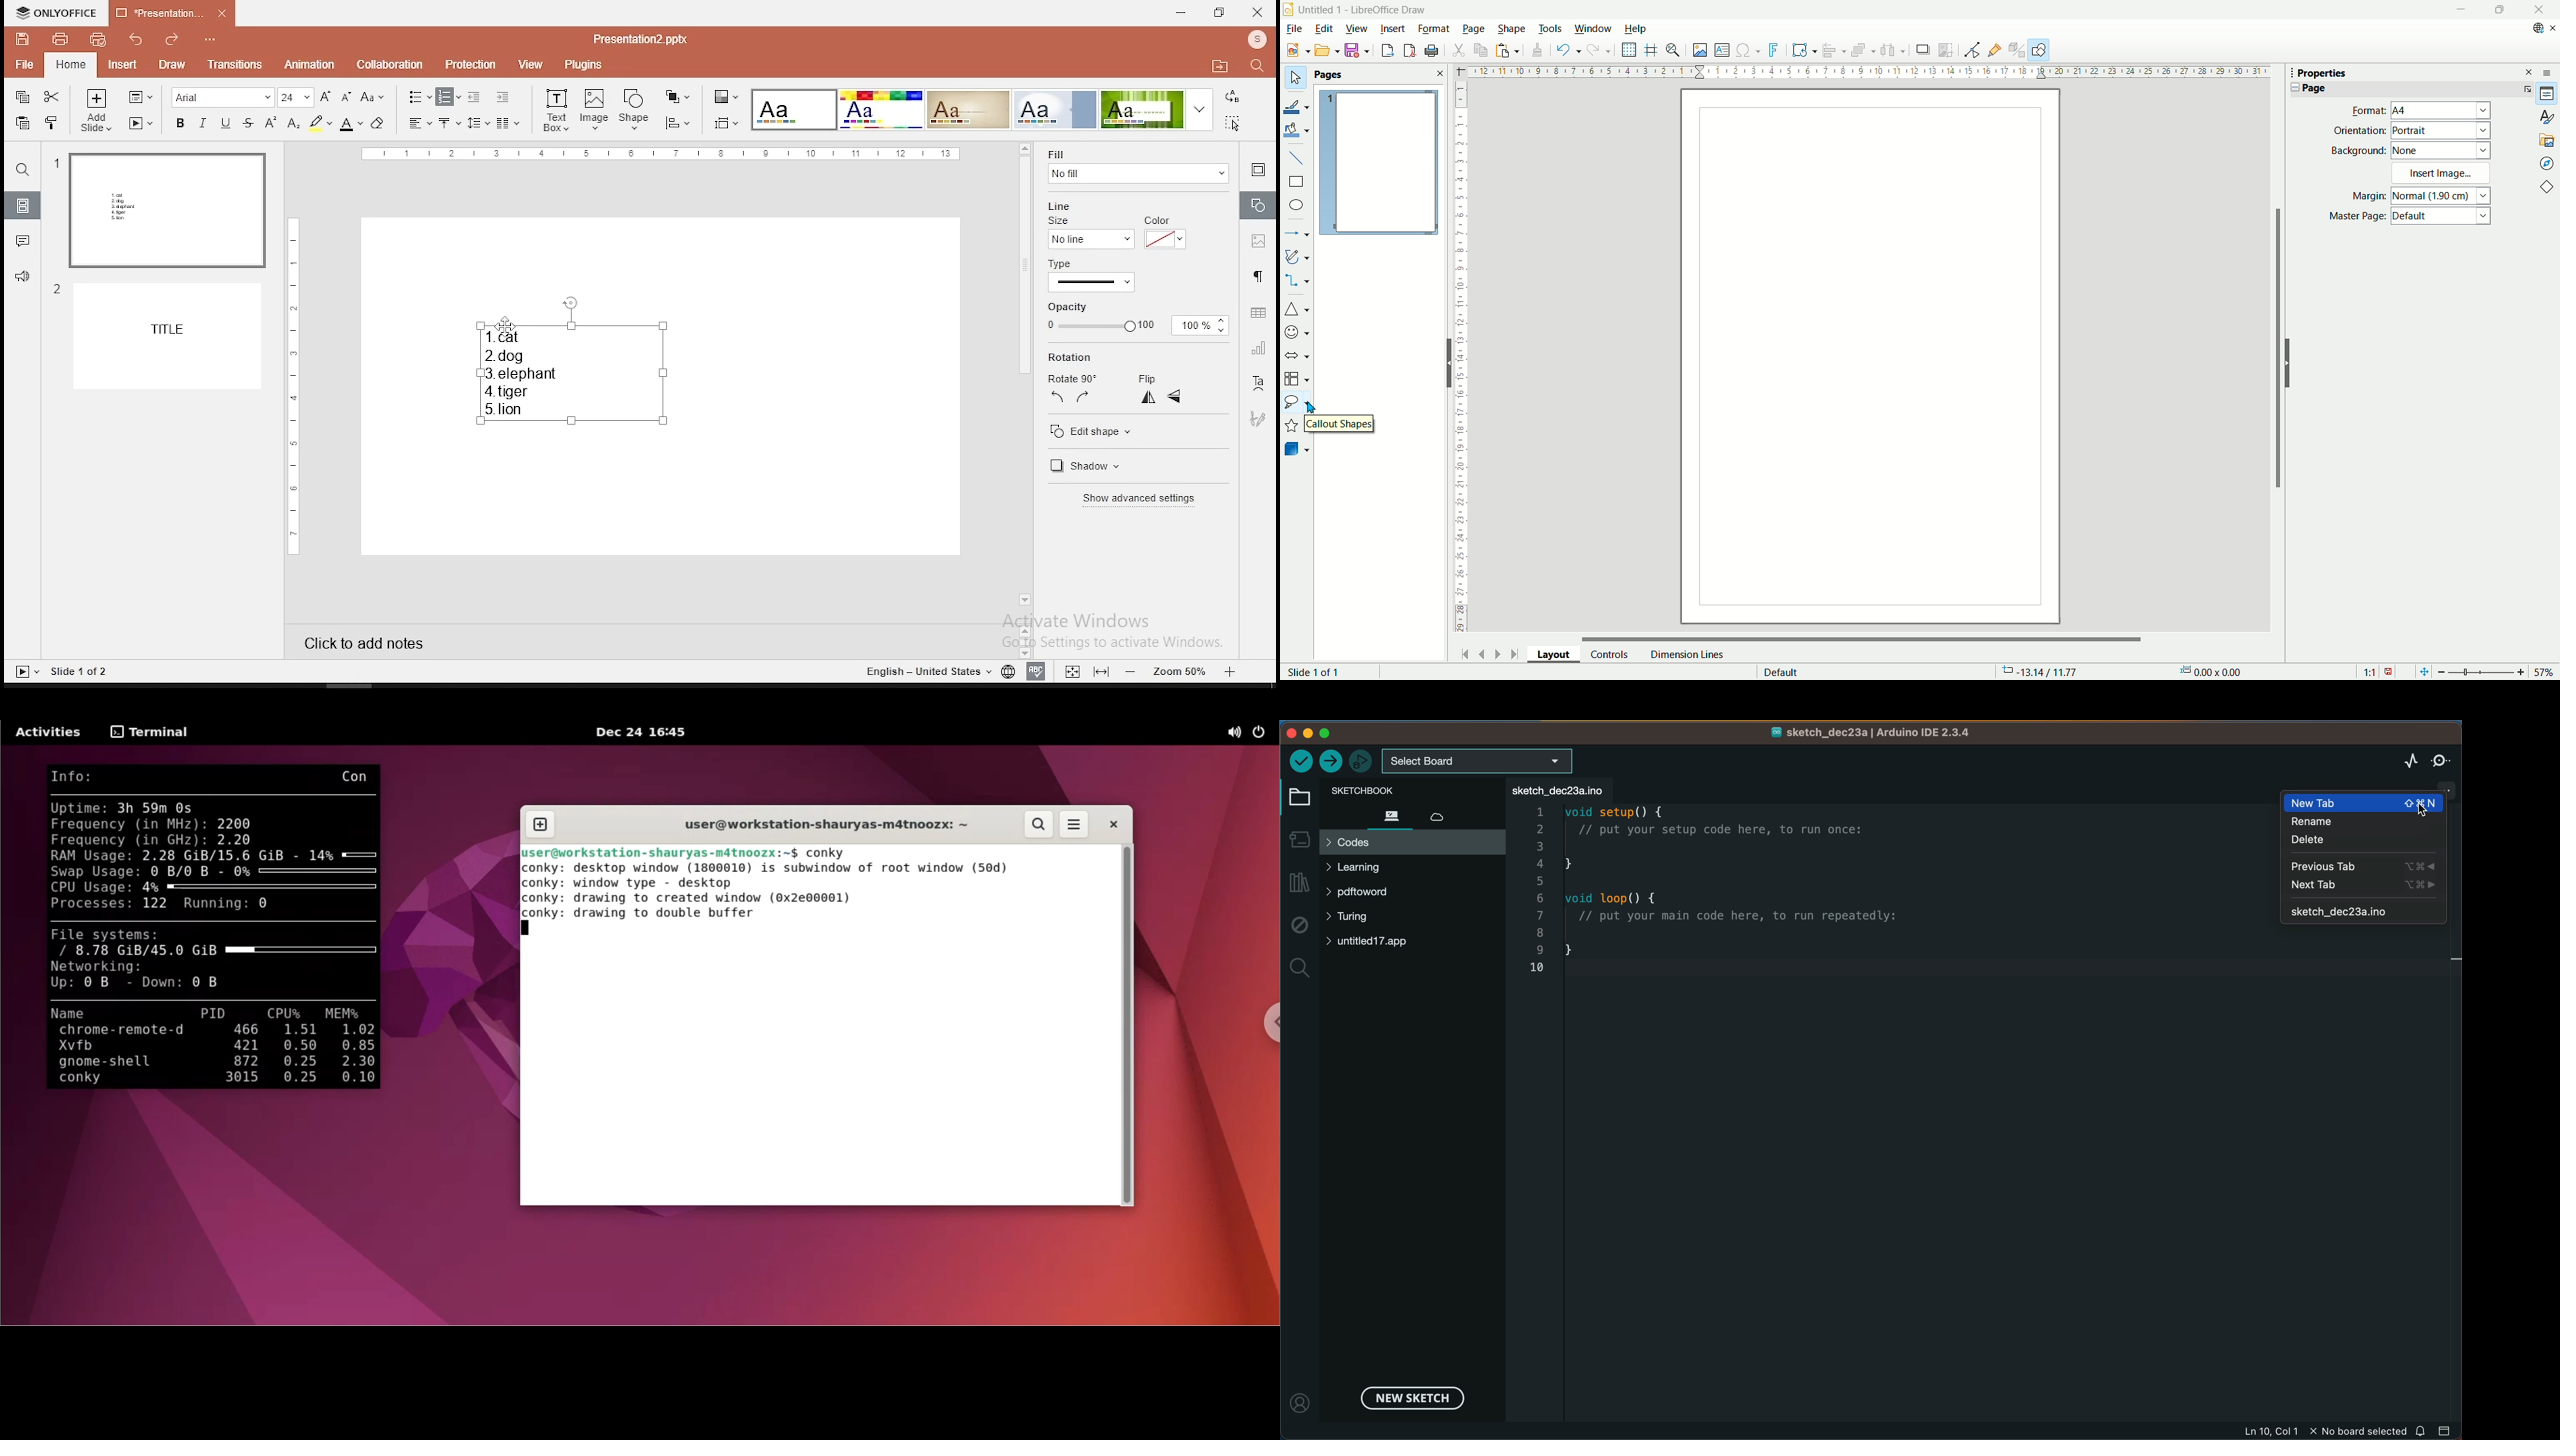  Describe the element at coordinates (224, 97) in the screenshot. I see `font` at that location.